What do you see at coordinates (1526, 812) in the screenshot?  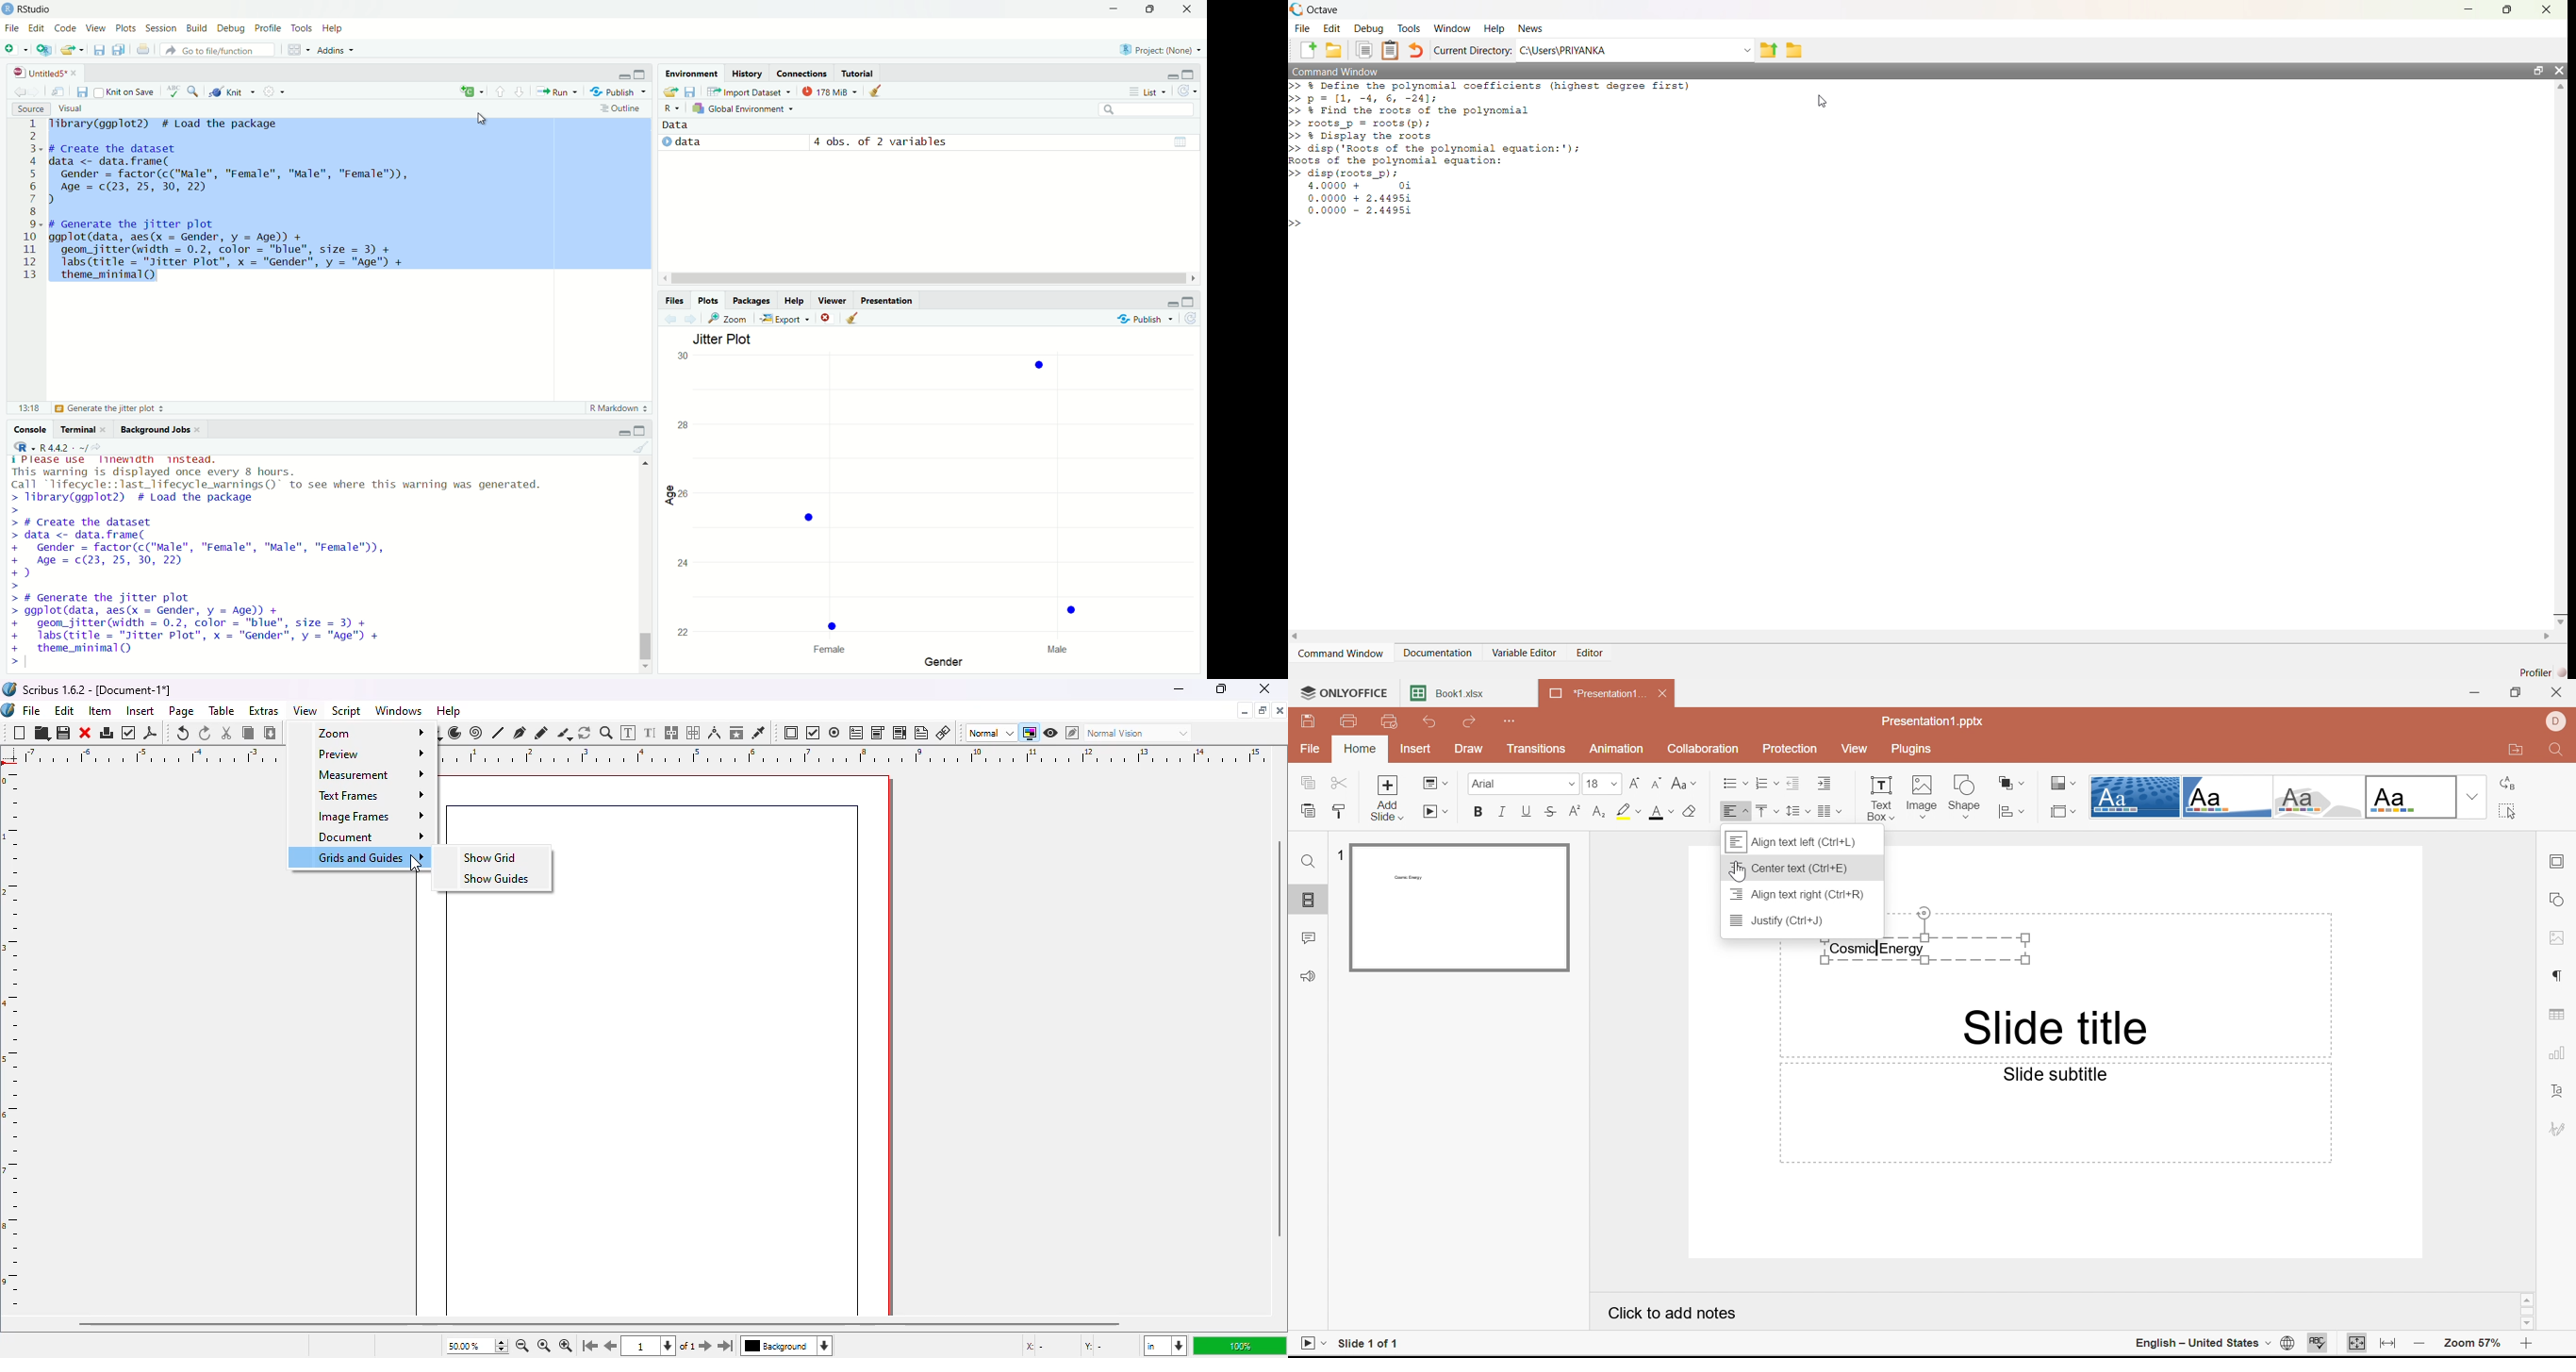 I see `Underline` at bounding box center [1526, 812].